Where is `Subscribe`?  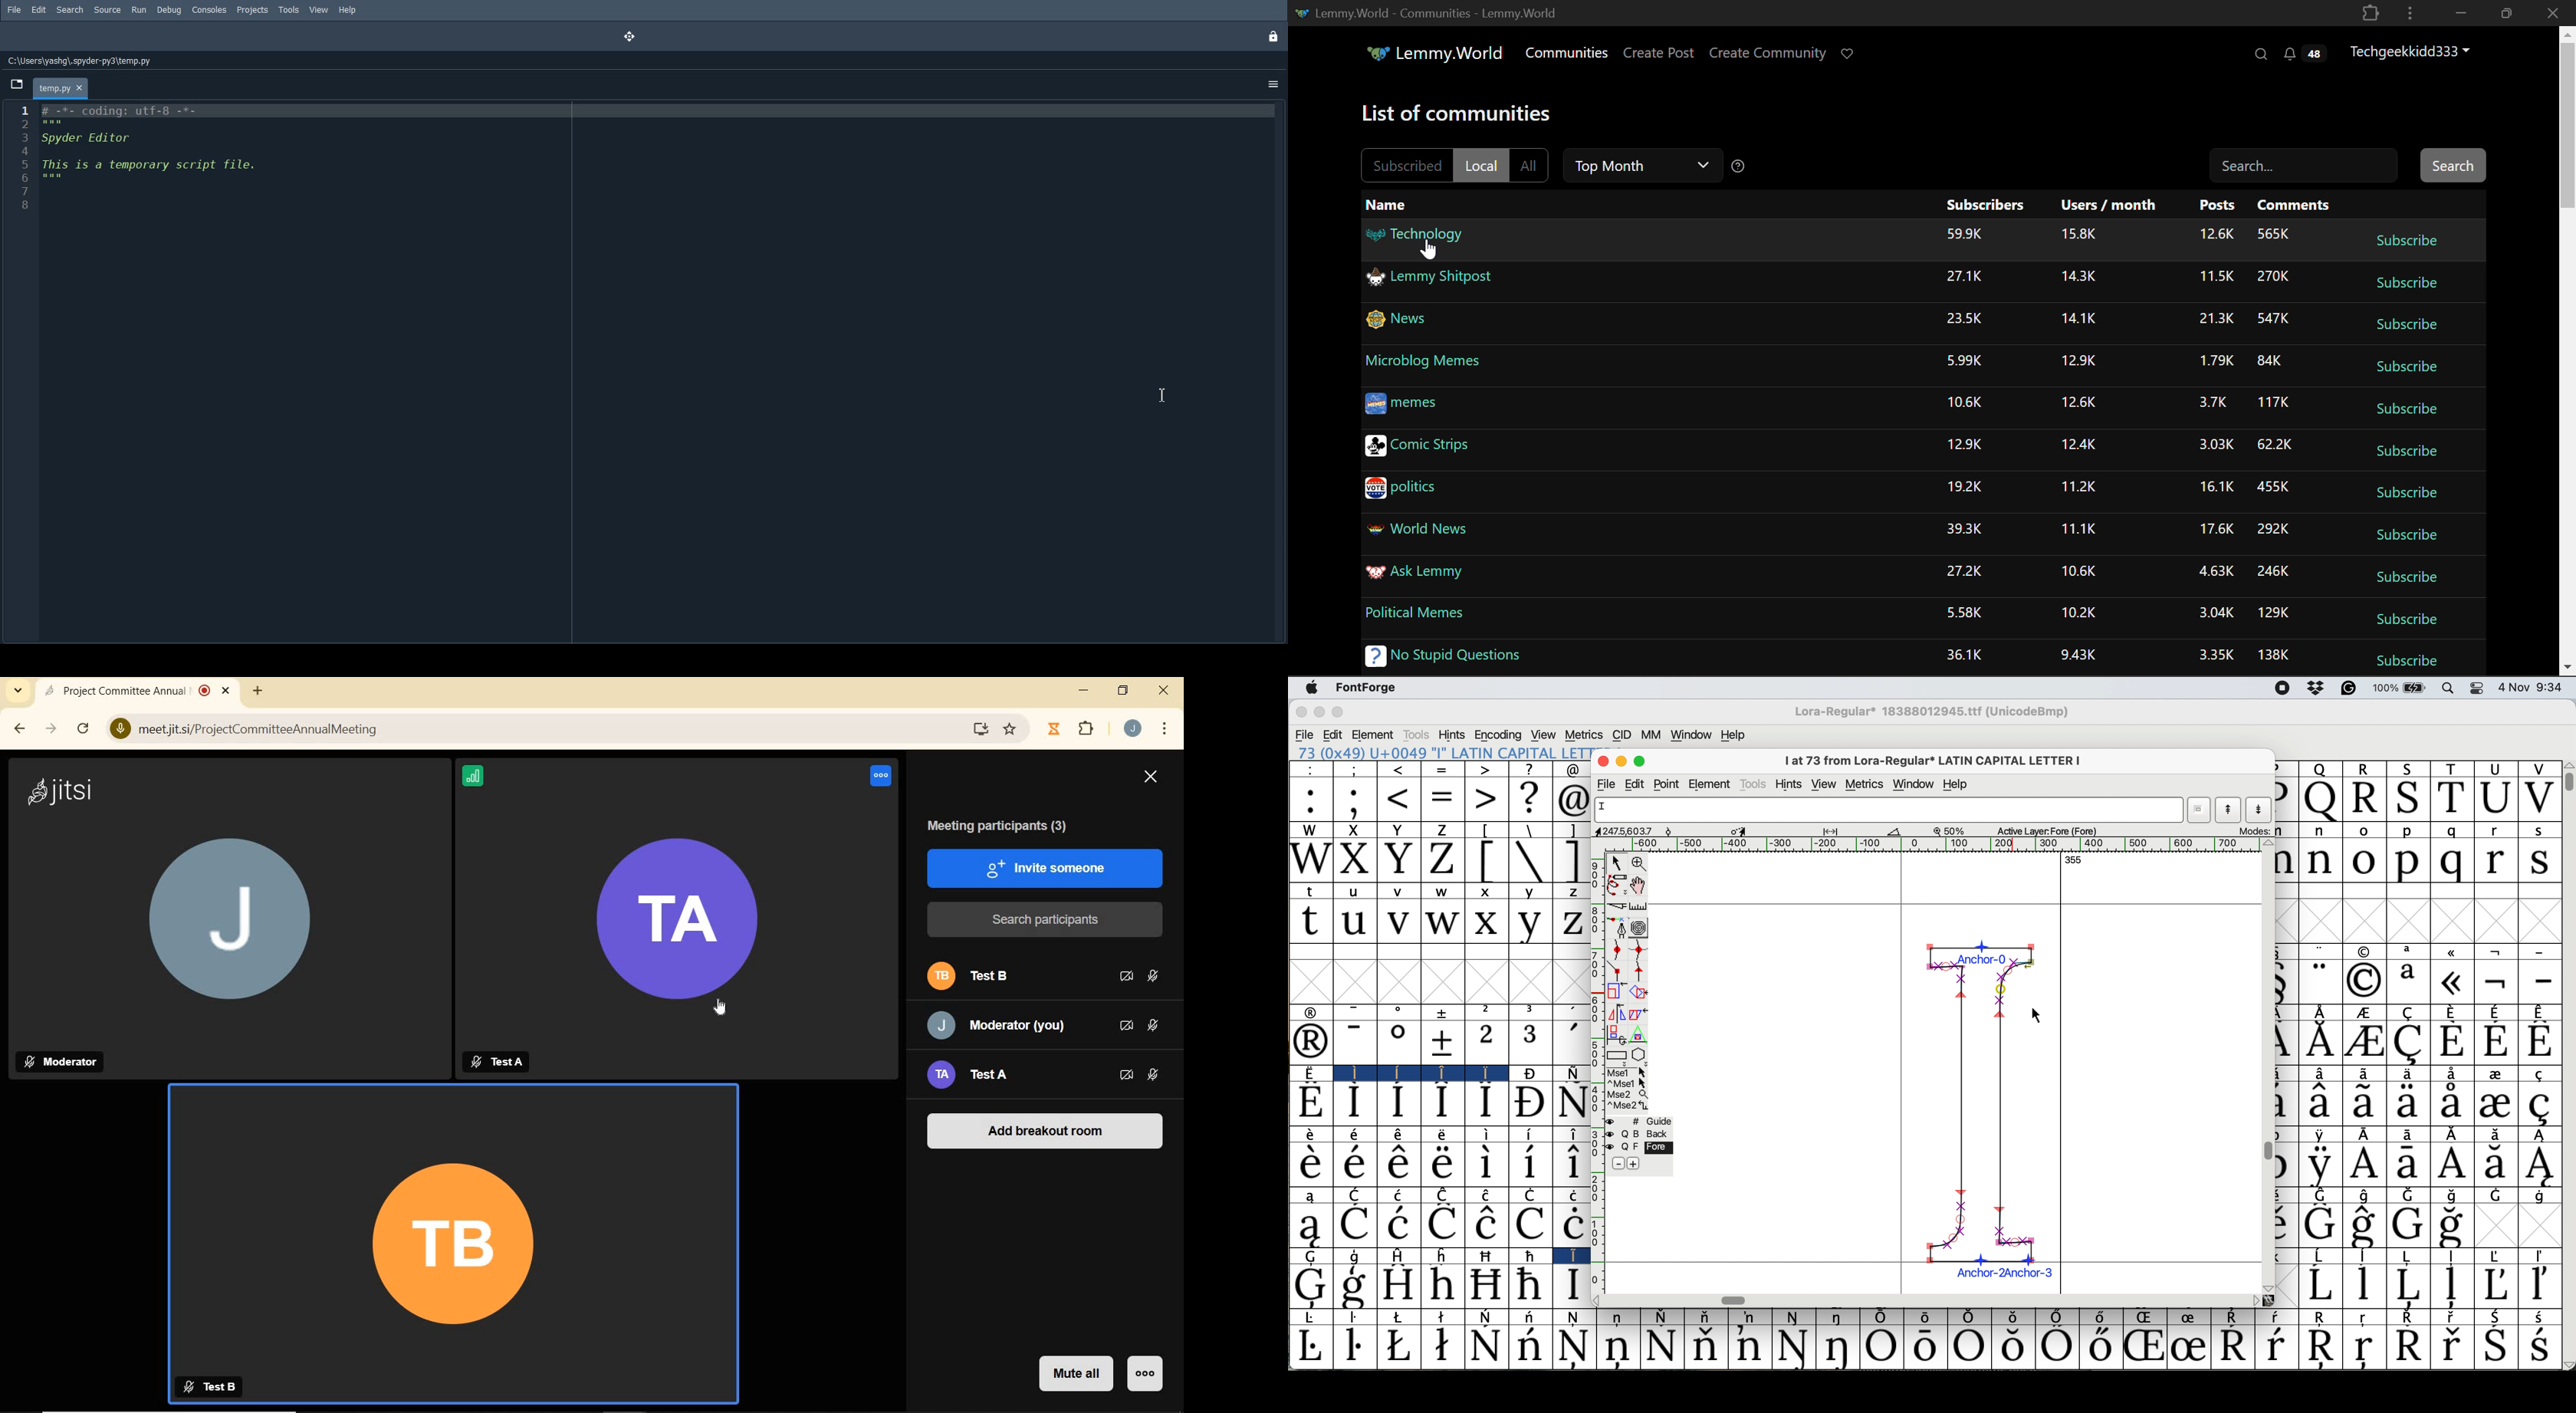
Subscribe is located at coordinates (2412, 581).